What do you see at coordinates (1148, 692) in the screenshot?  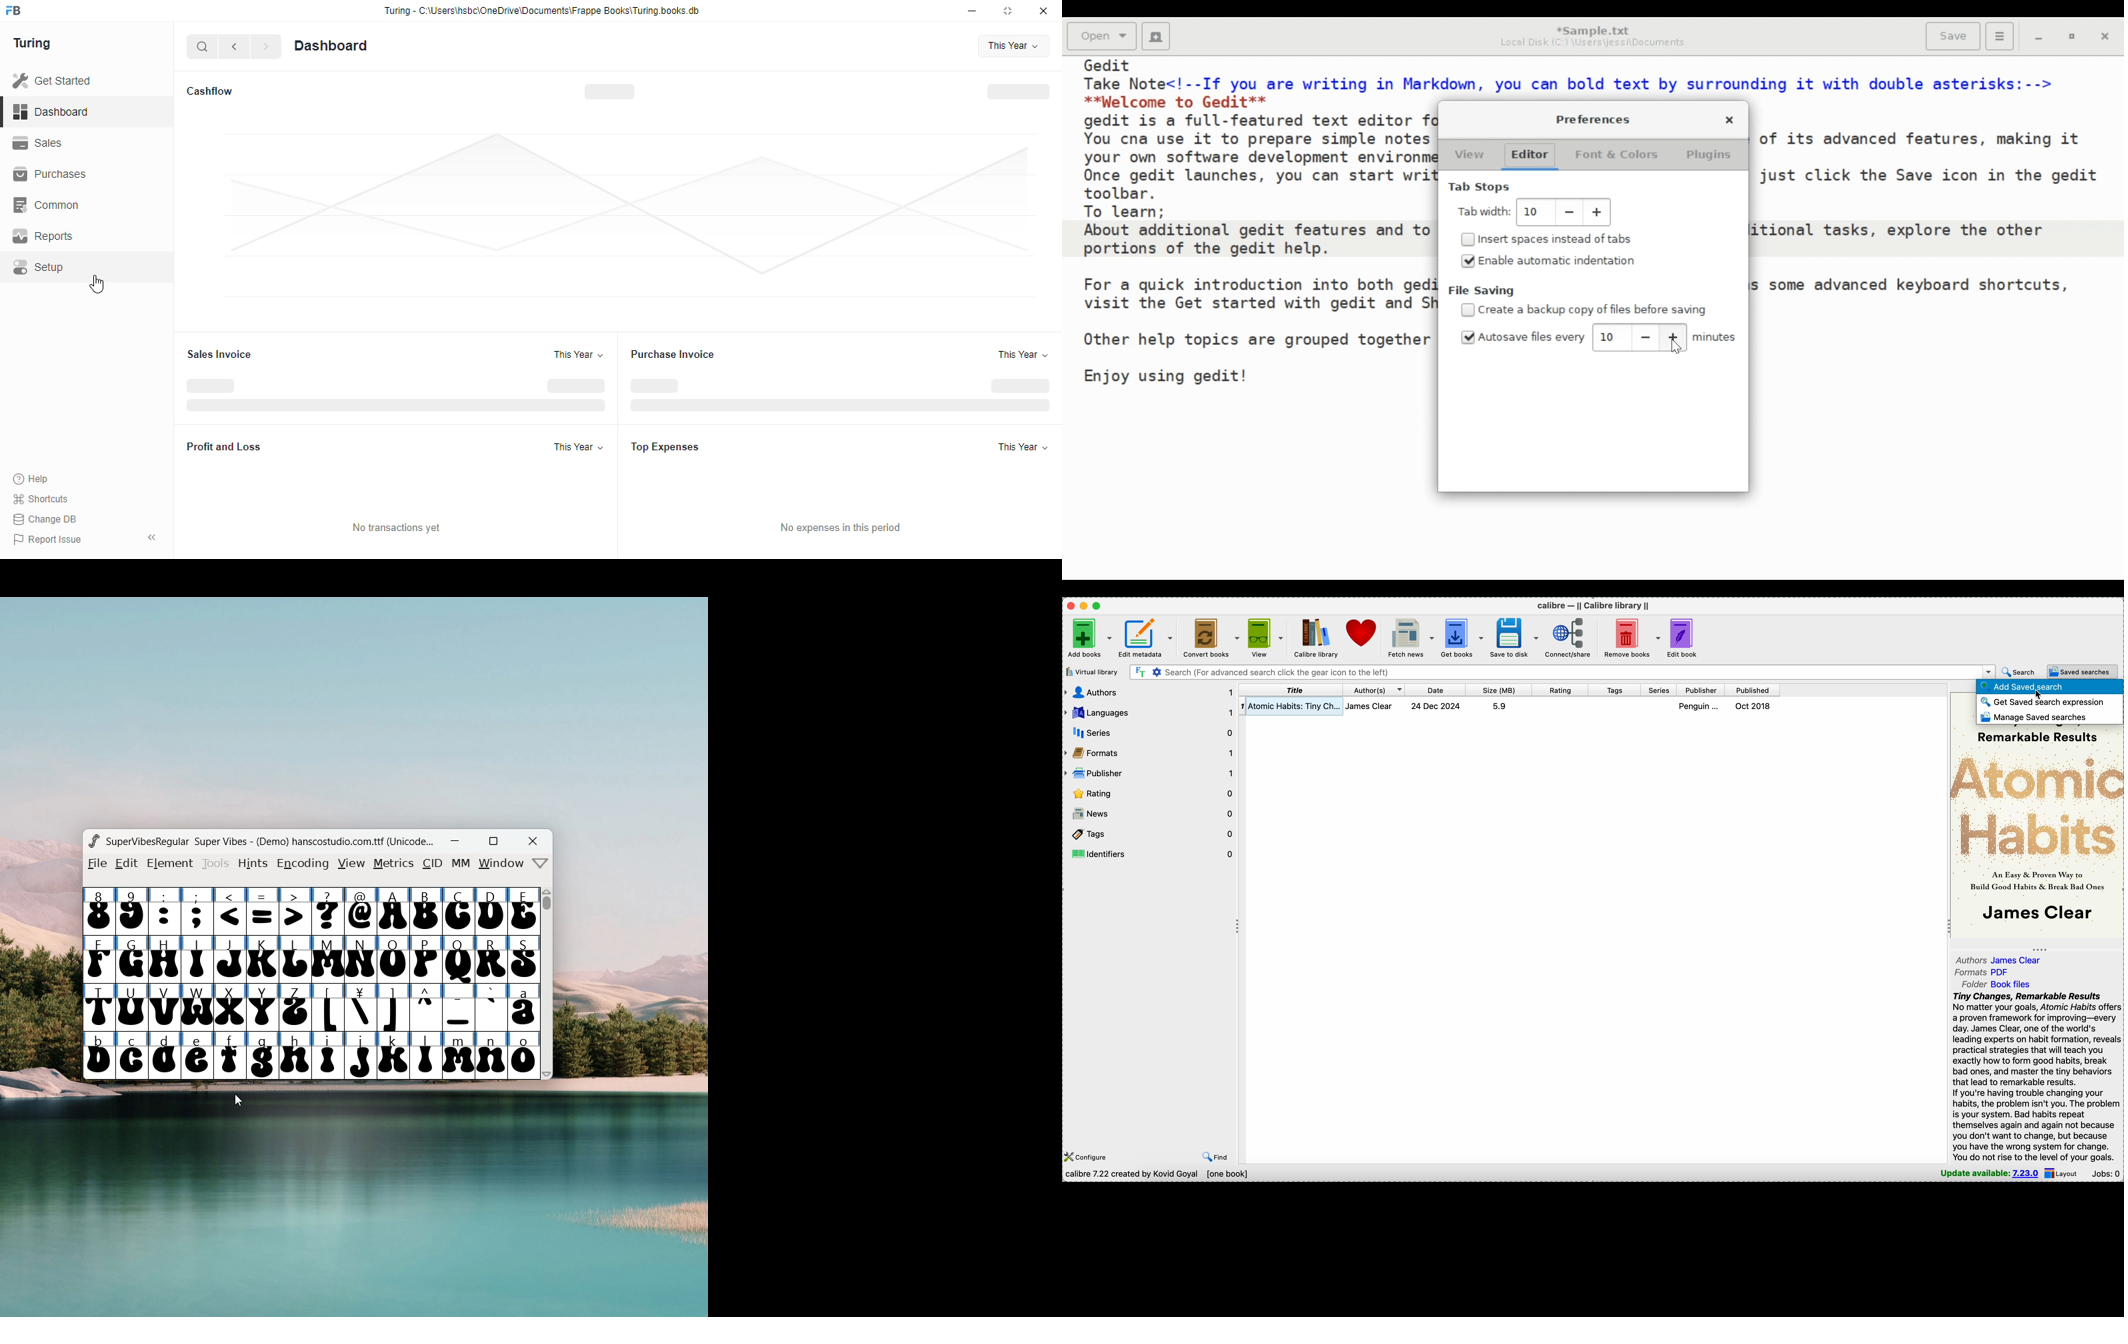 I see `authors` at bounding box center [1148, 692].